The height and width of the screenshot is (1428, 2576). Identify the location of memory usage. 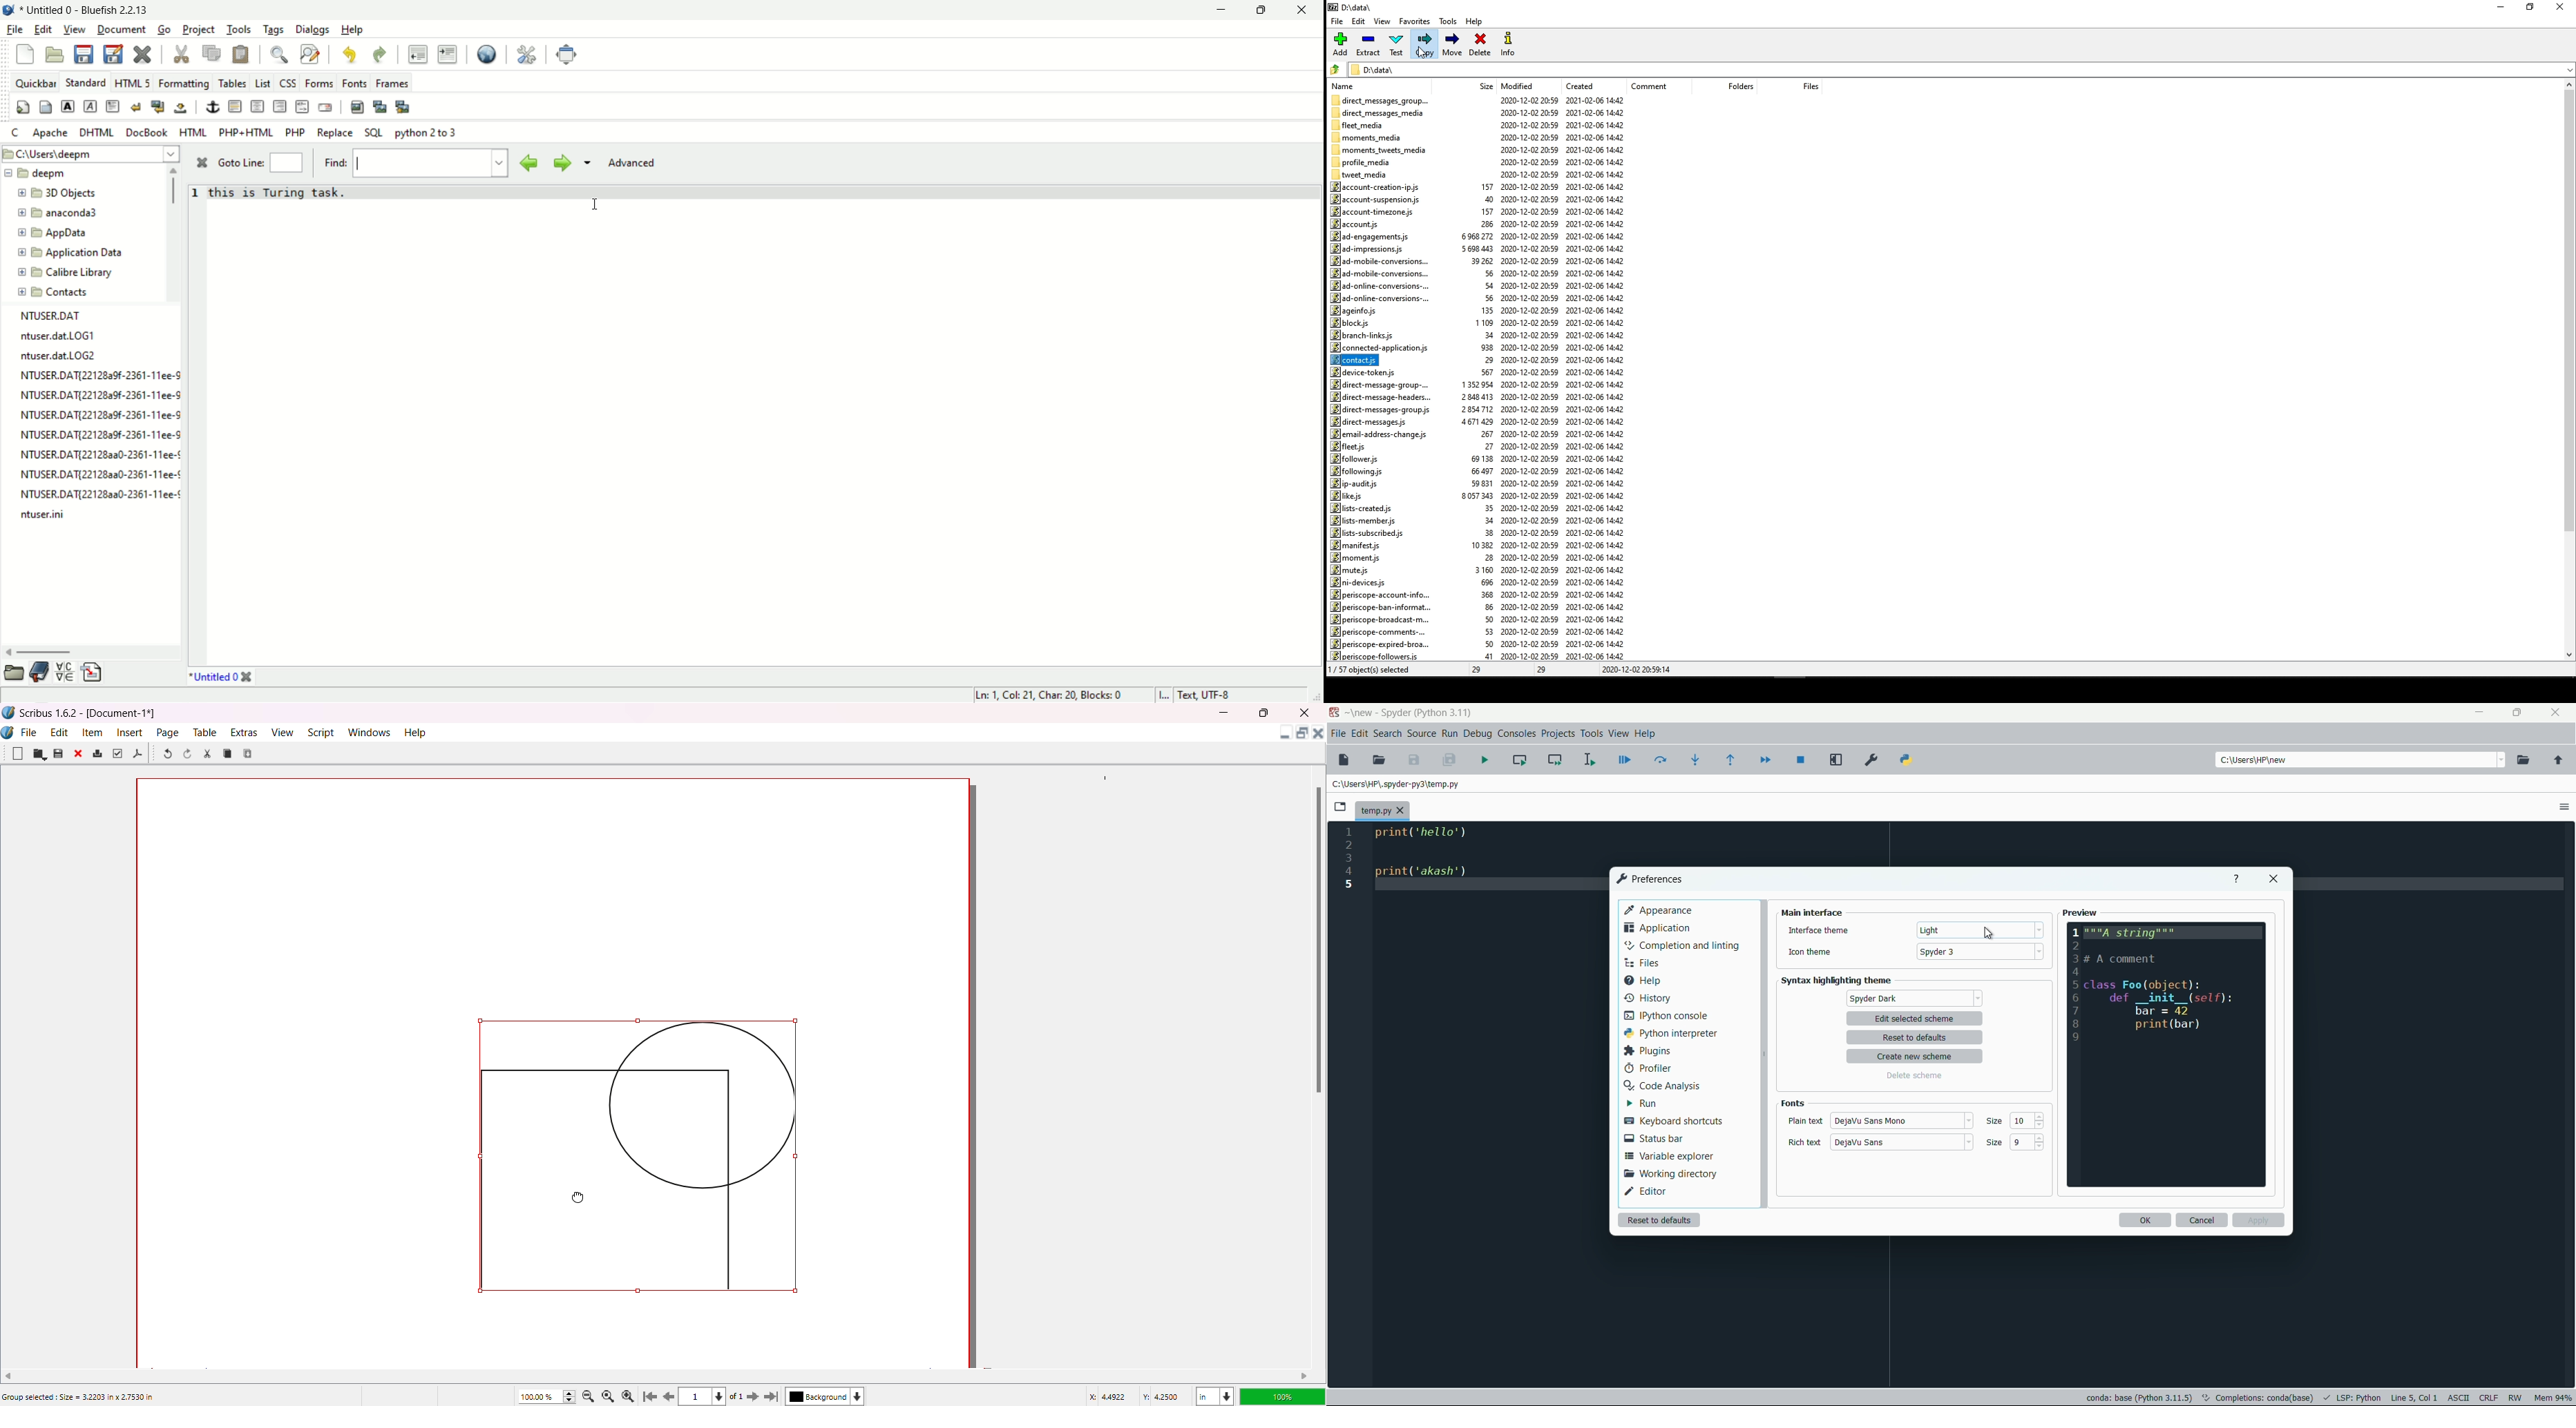
(2554, 1399).